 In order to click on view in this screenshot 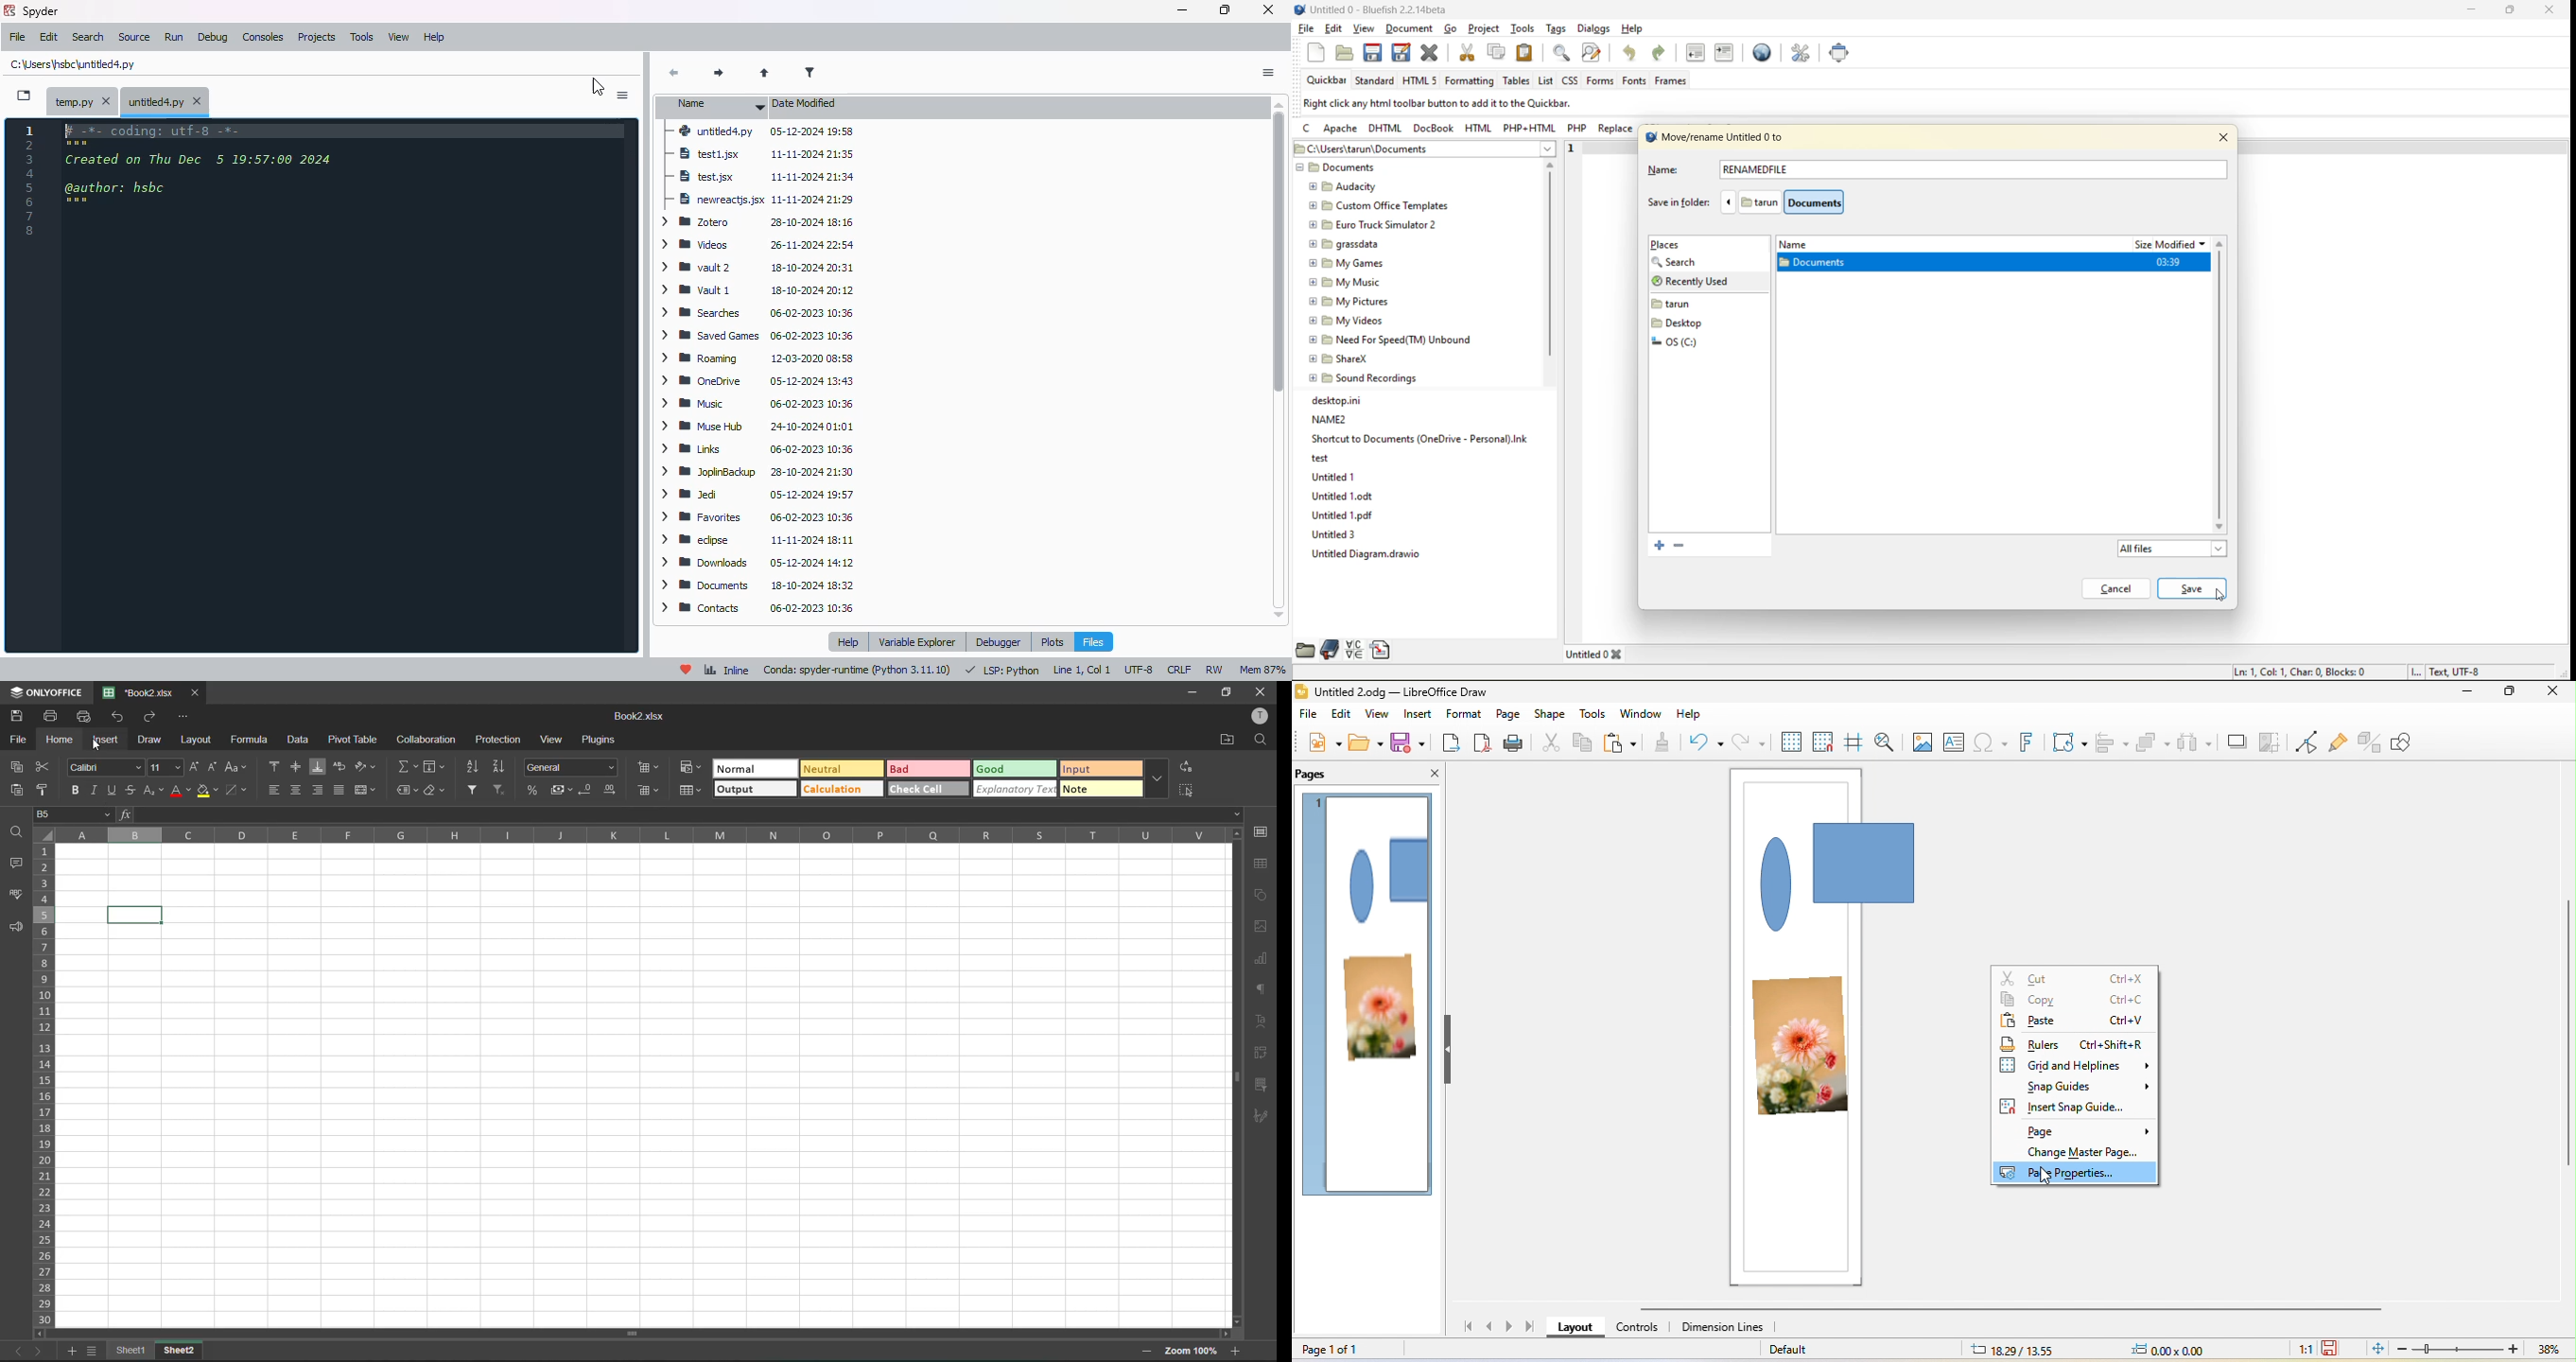, I will do `click(1362, 27)`.